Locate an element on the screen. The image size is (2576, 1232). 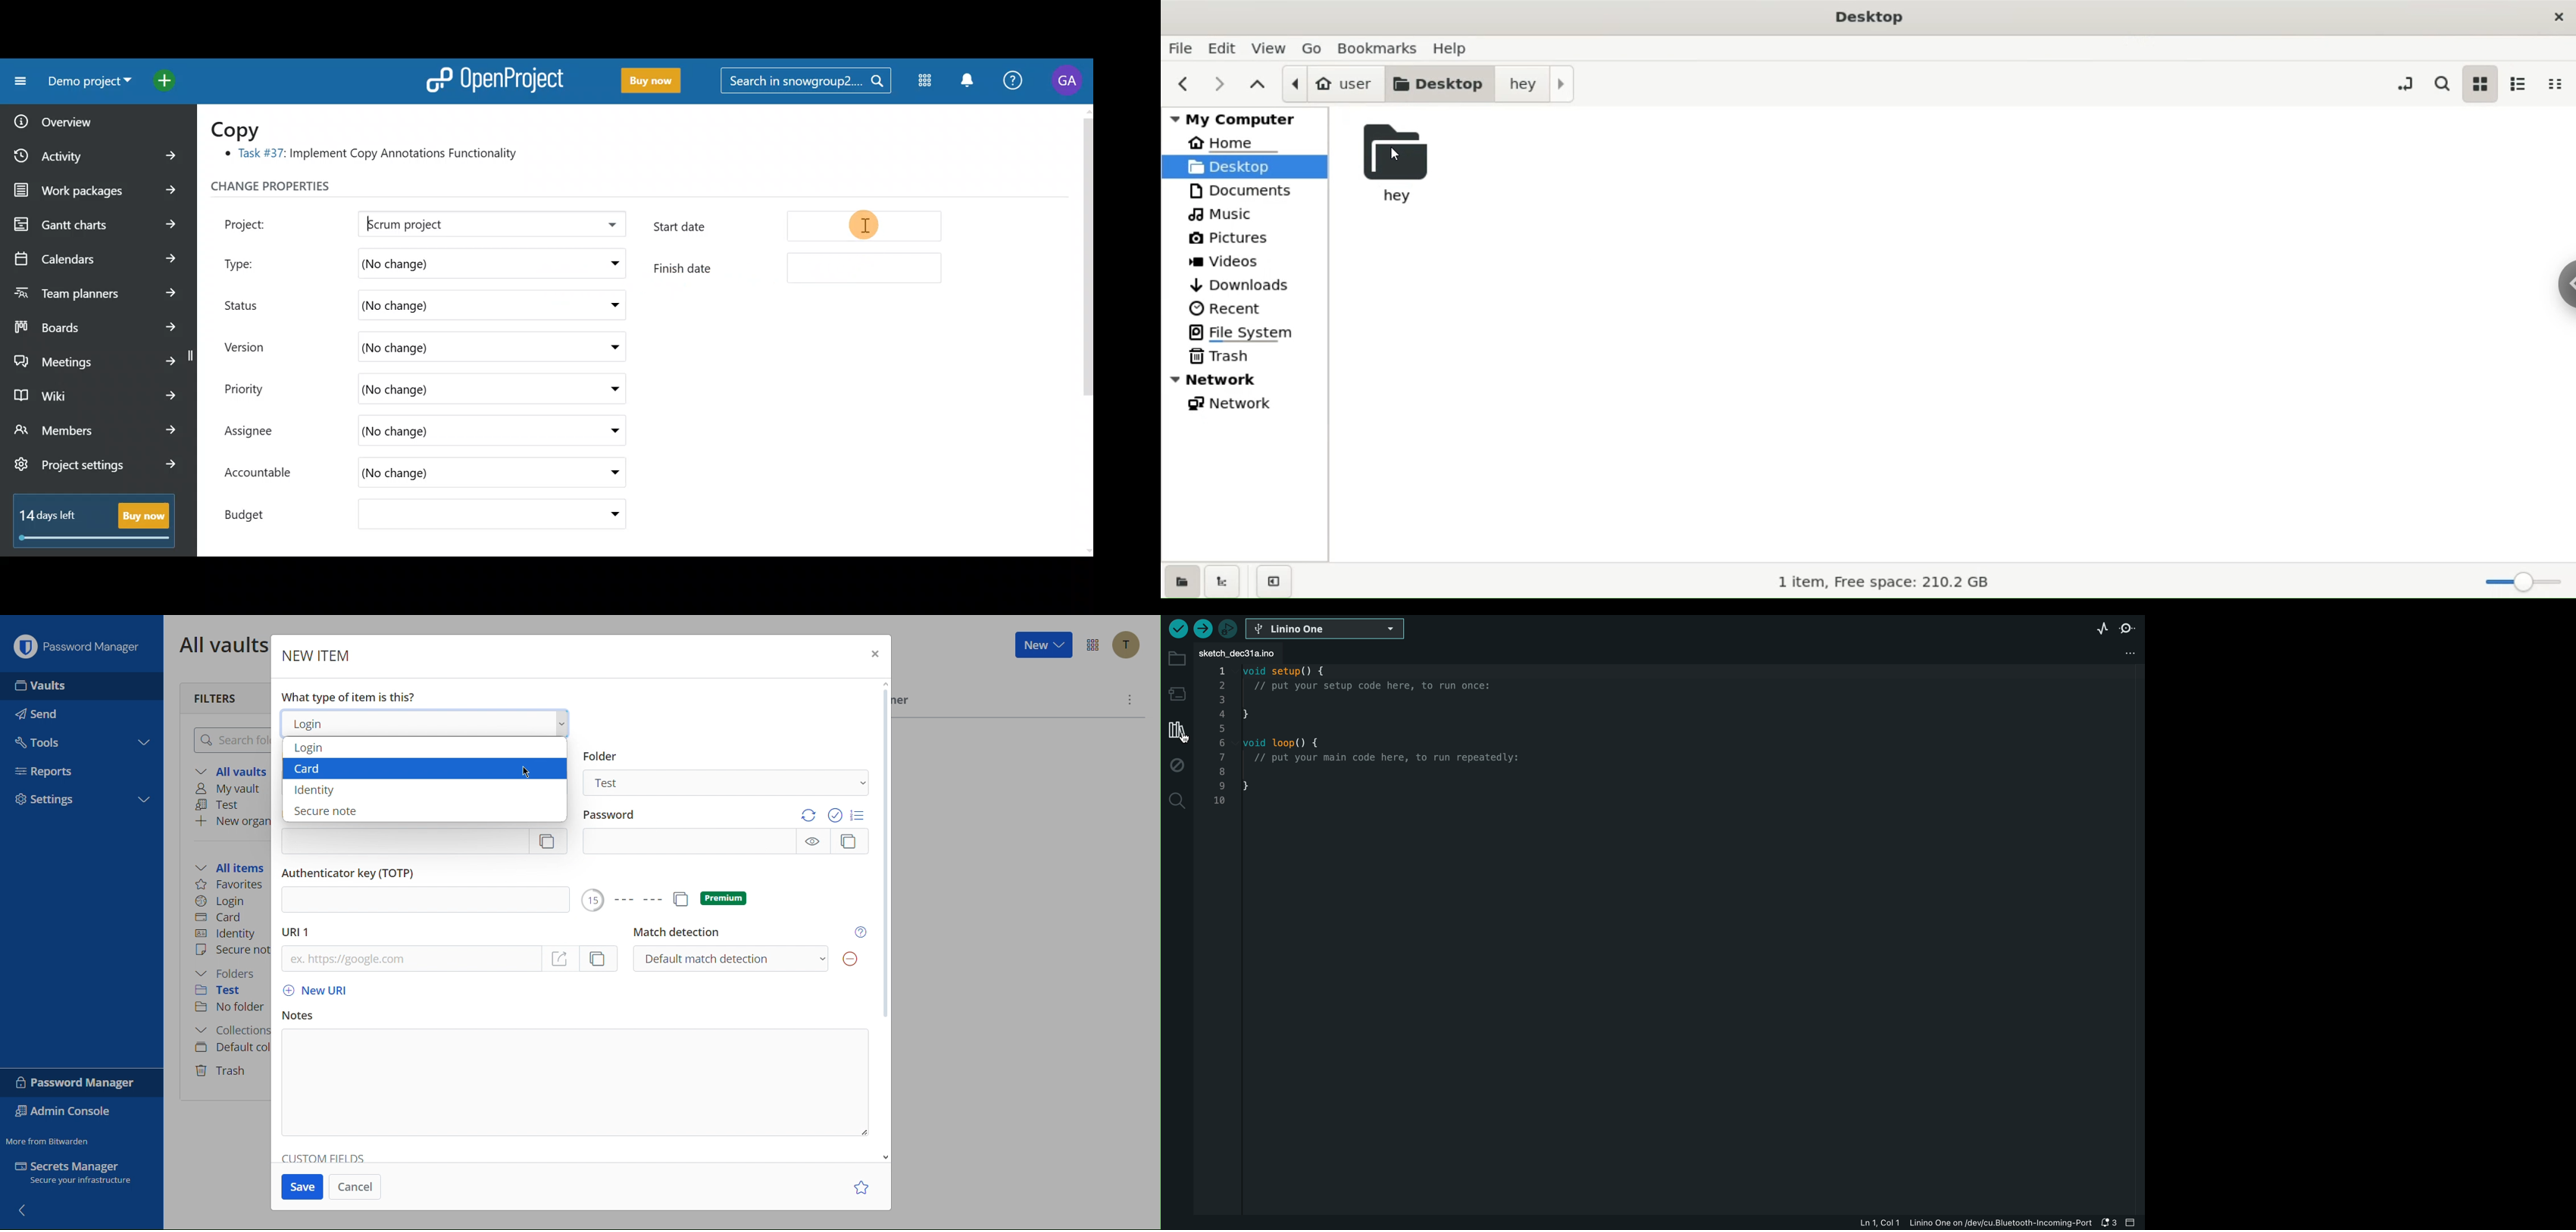
Priority is located at coordinates (256, 387).